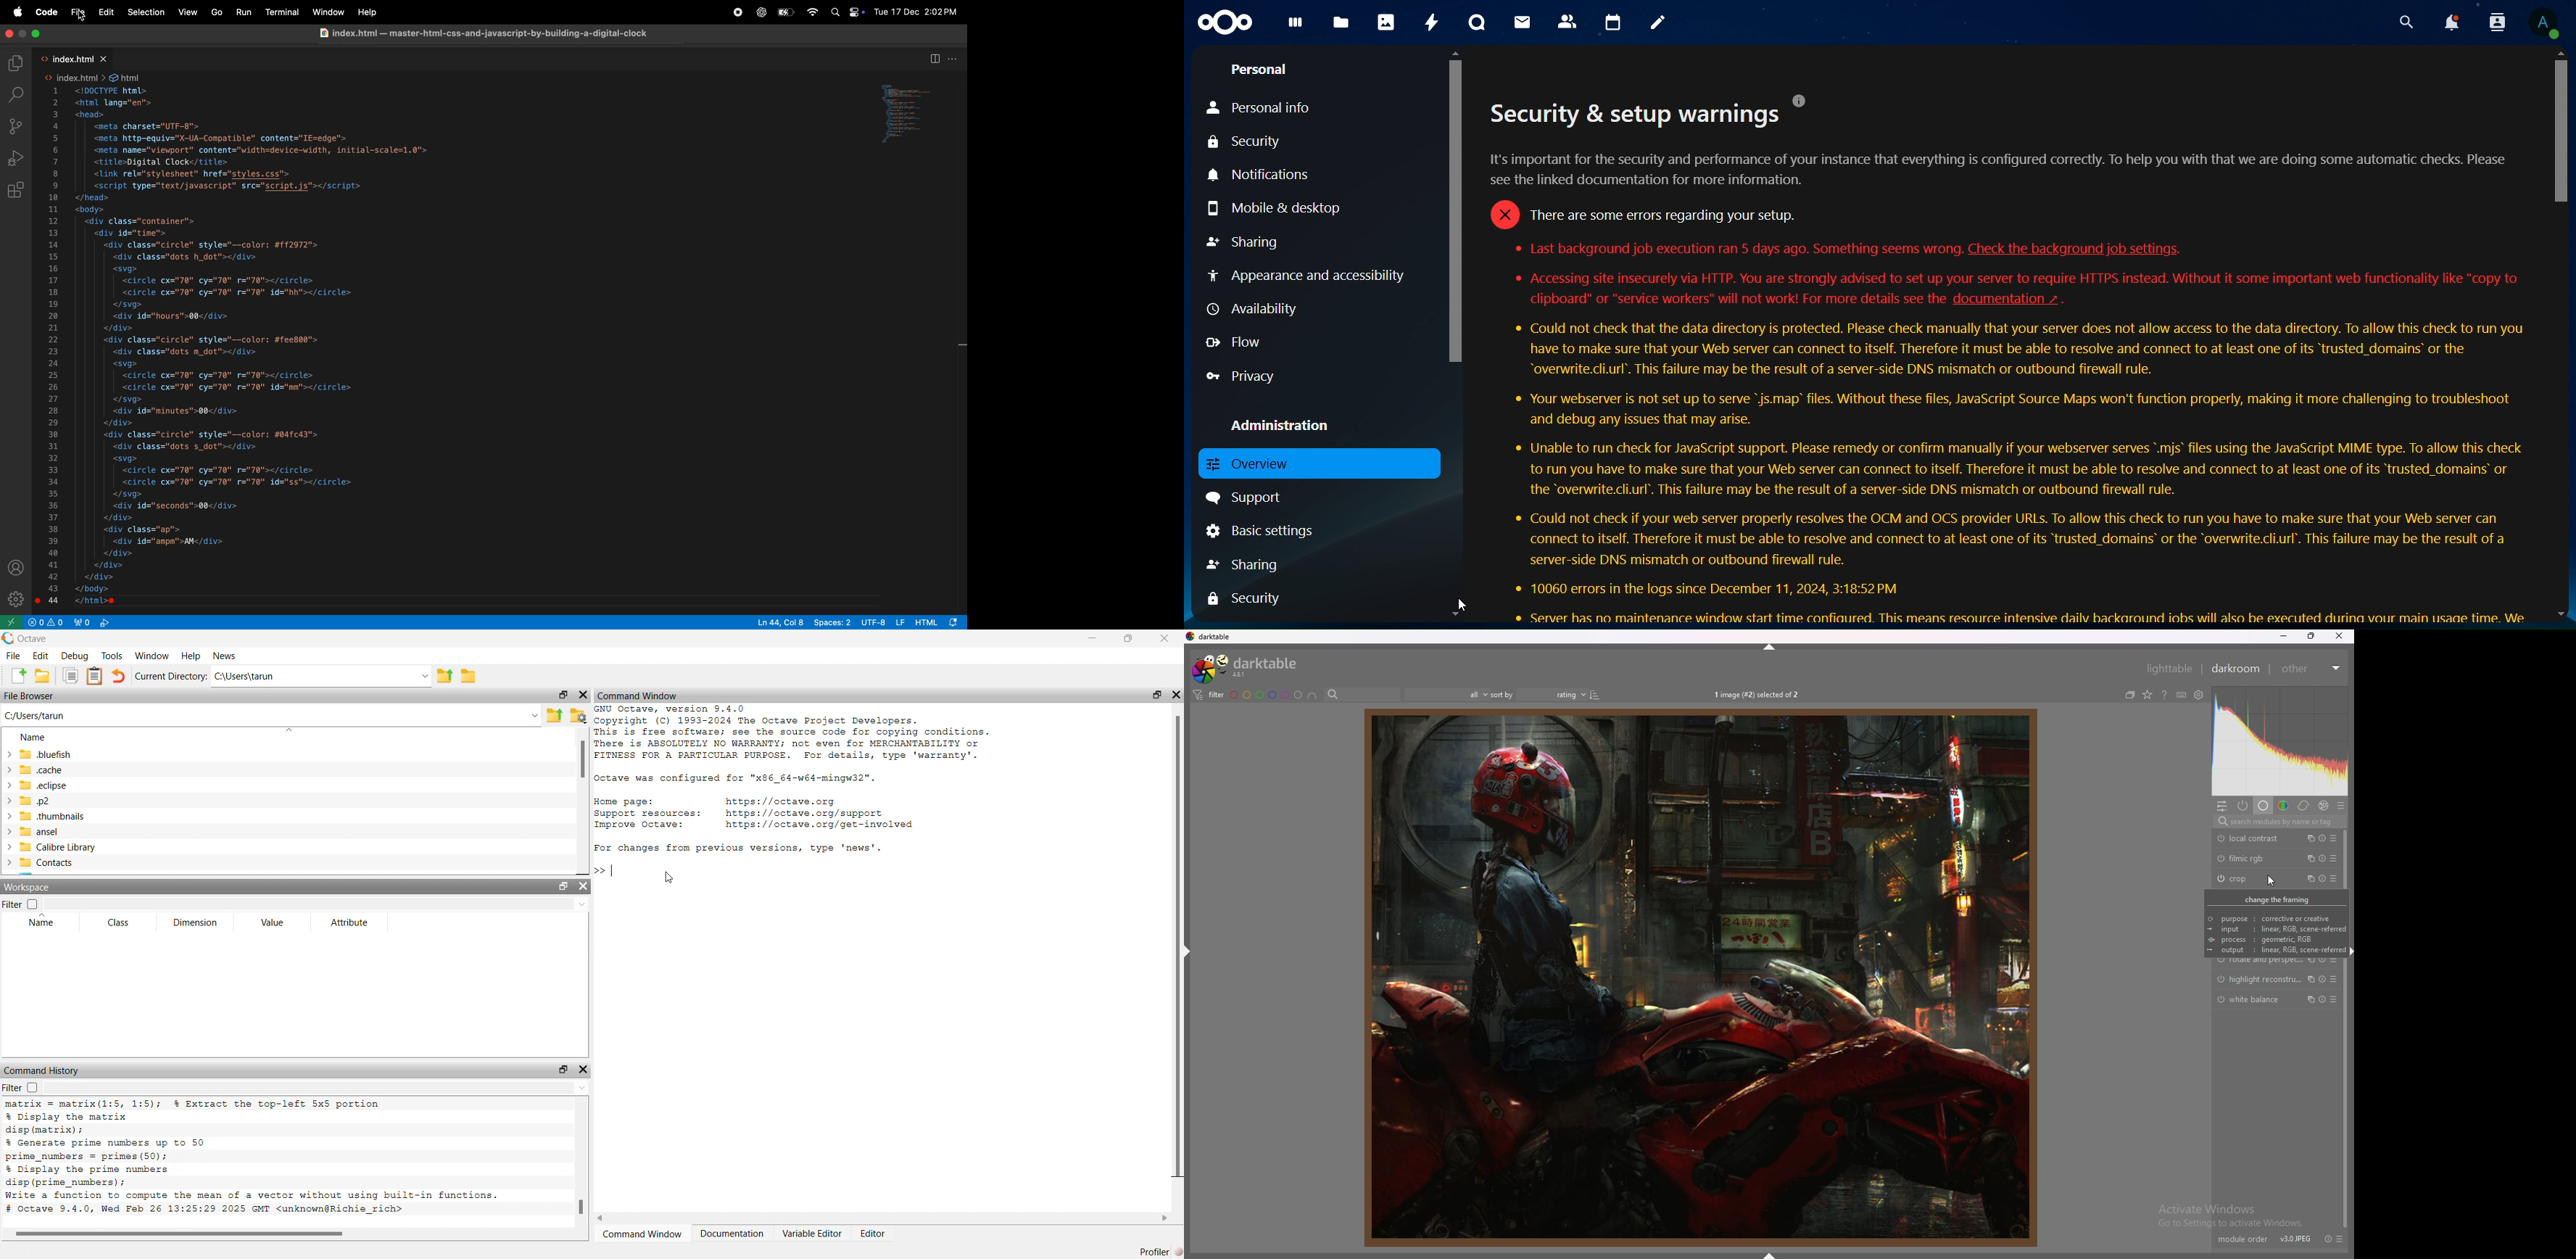 This screenshot has width=2576, height=1260. Describe the element at coordinates (1361, 694) in the screenshot. I see `search bar` at that location.